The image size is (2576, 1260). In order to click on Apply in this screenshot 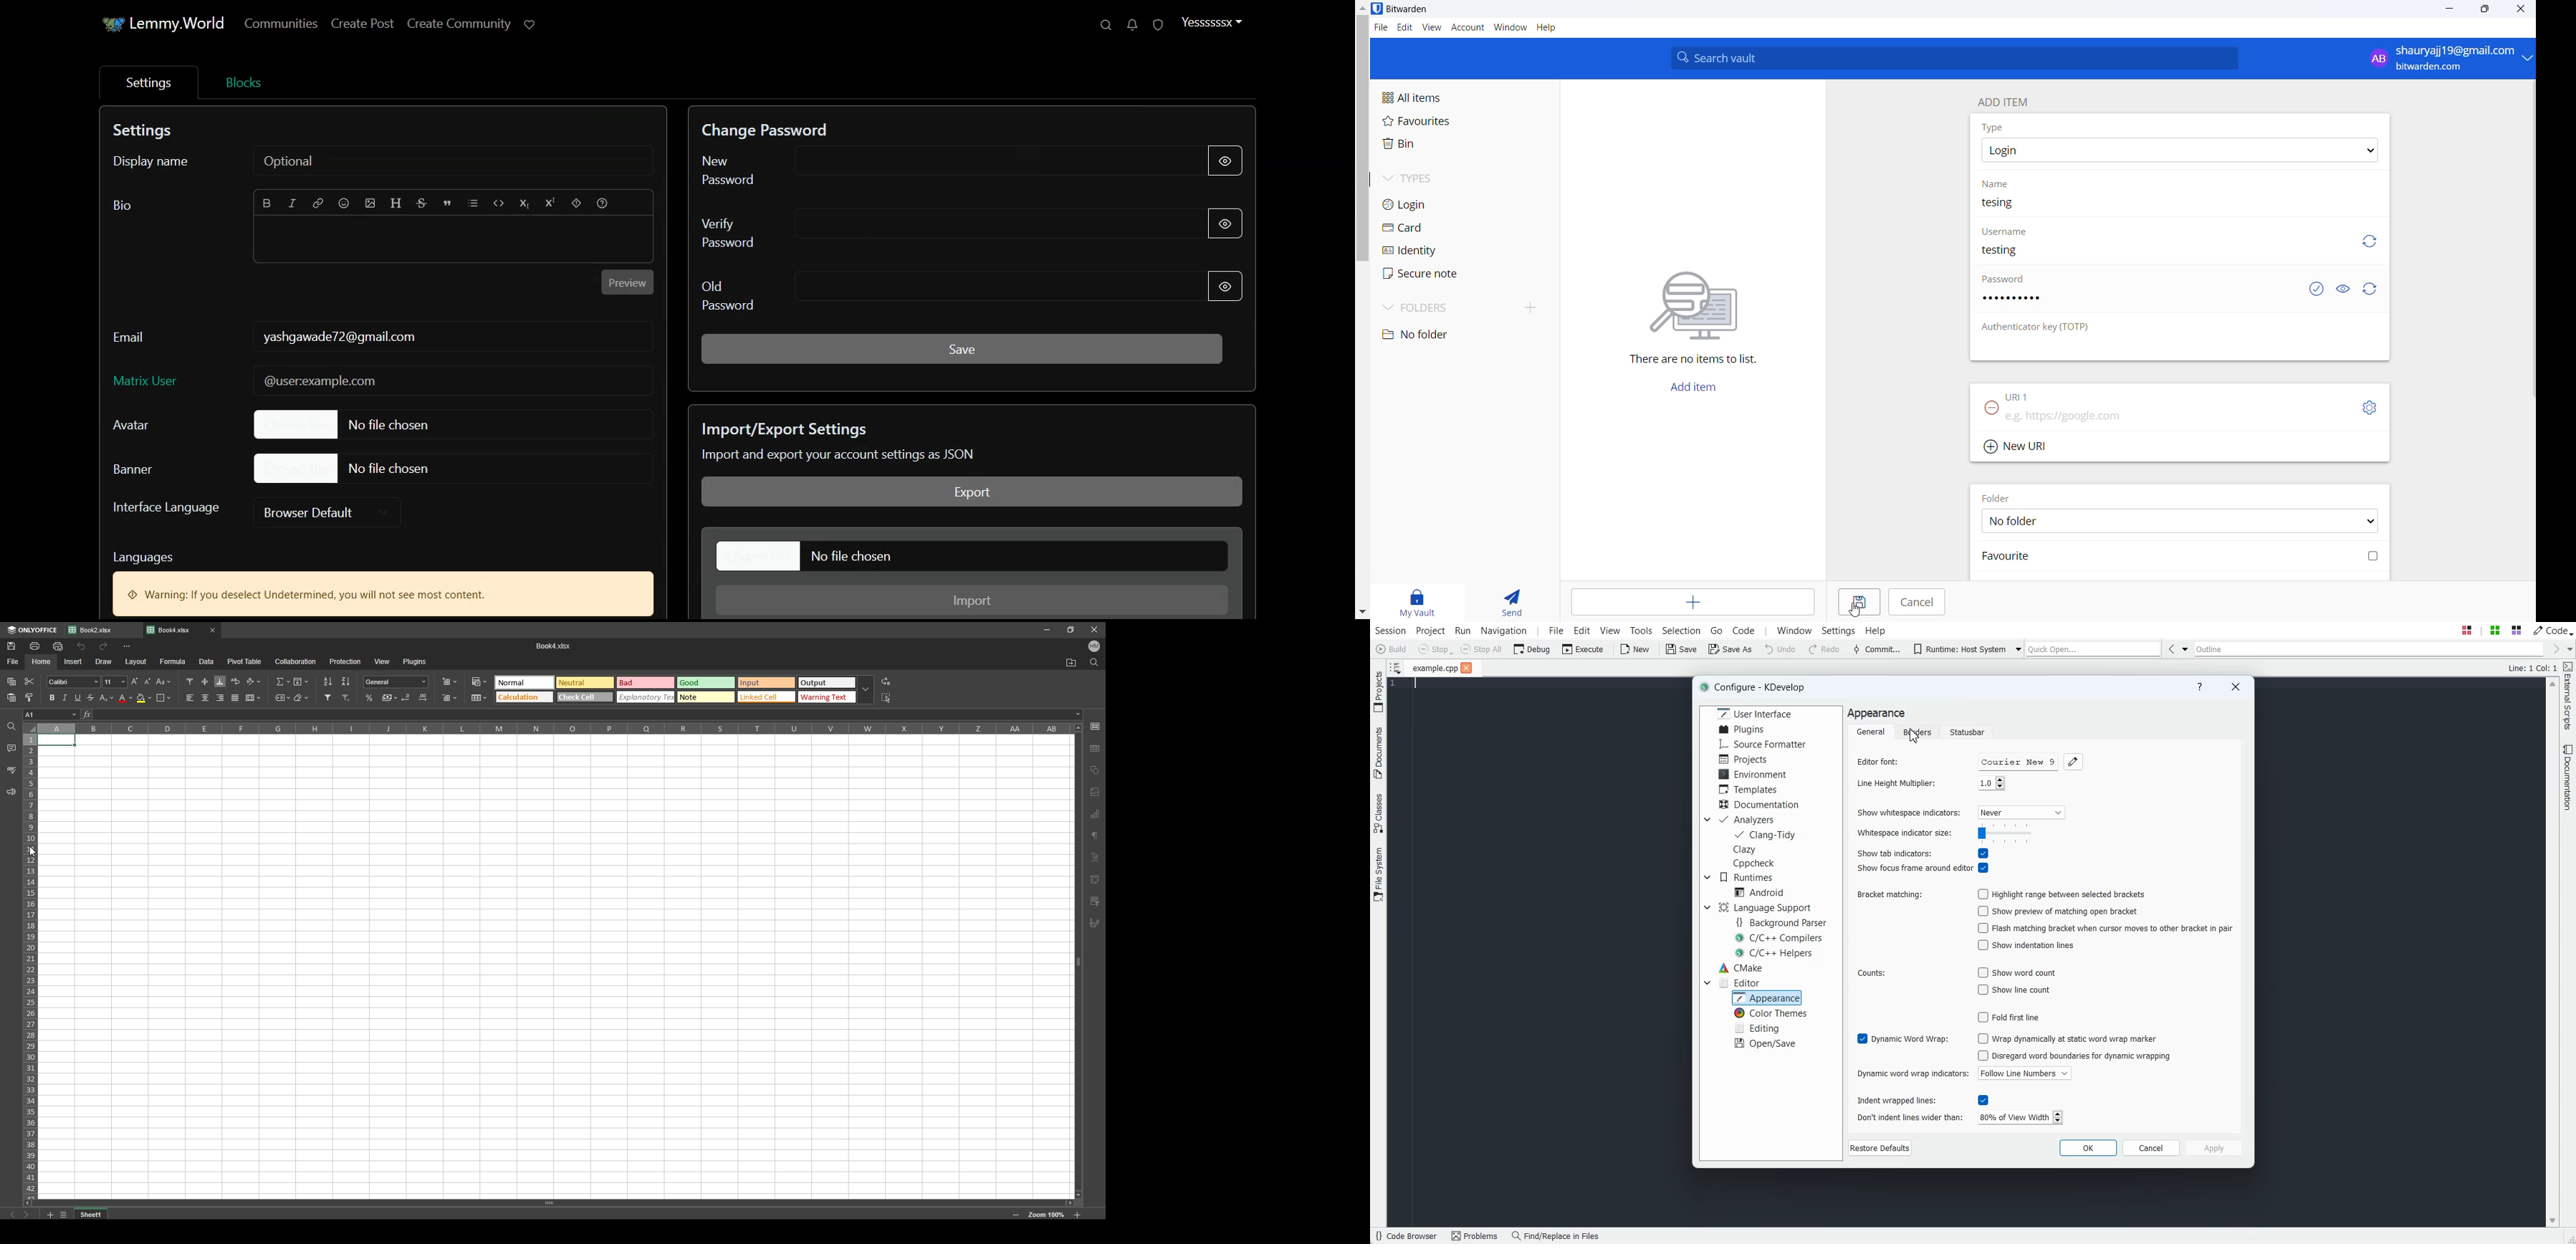, I will do `click(2216, 1148)`.